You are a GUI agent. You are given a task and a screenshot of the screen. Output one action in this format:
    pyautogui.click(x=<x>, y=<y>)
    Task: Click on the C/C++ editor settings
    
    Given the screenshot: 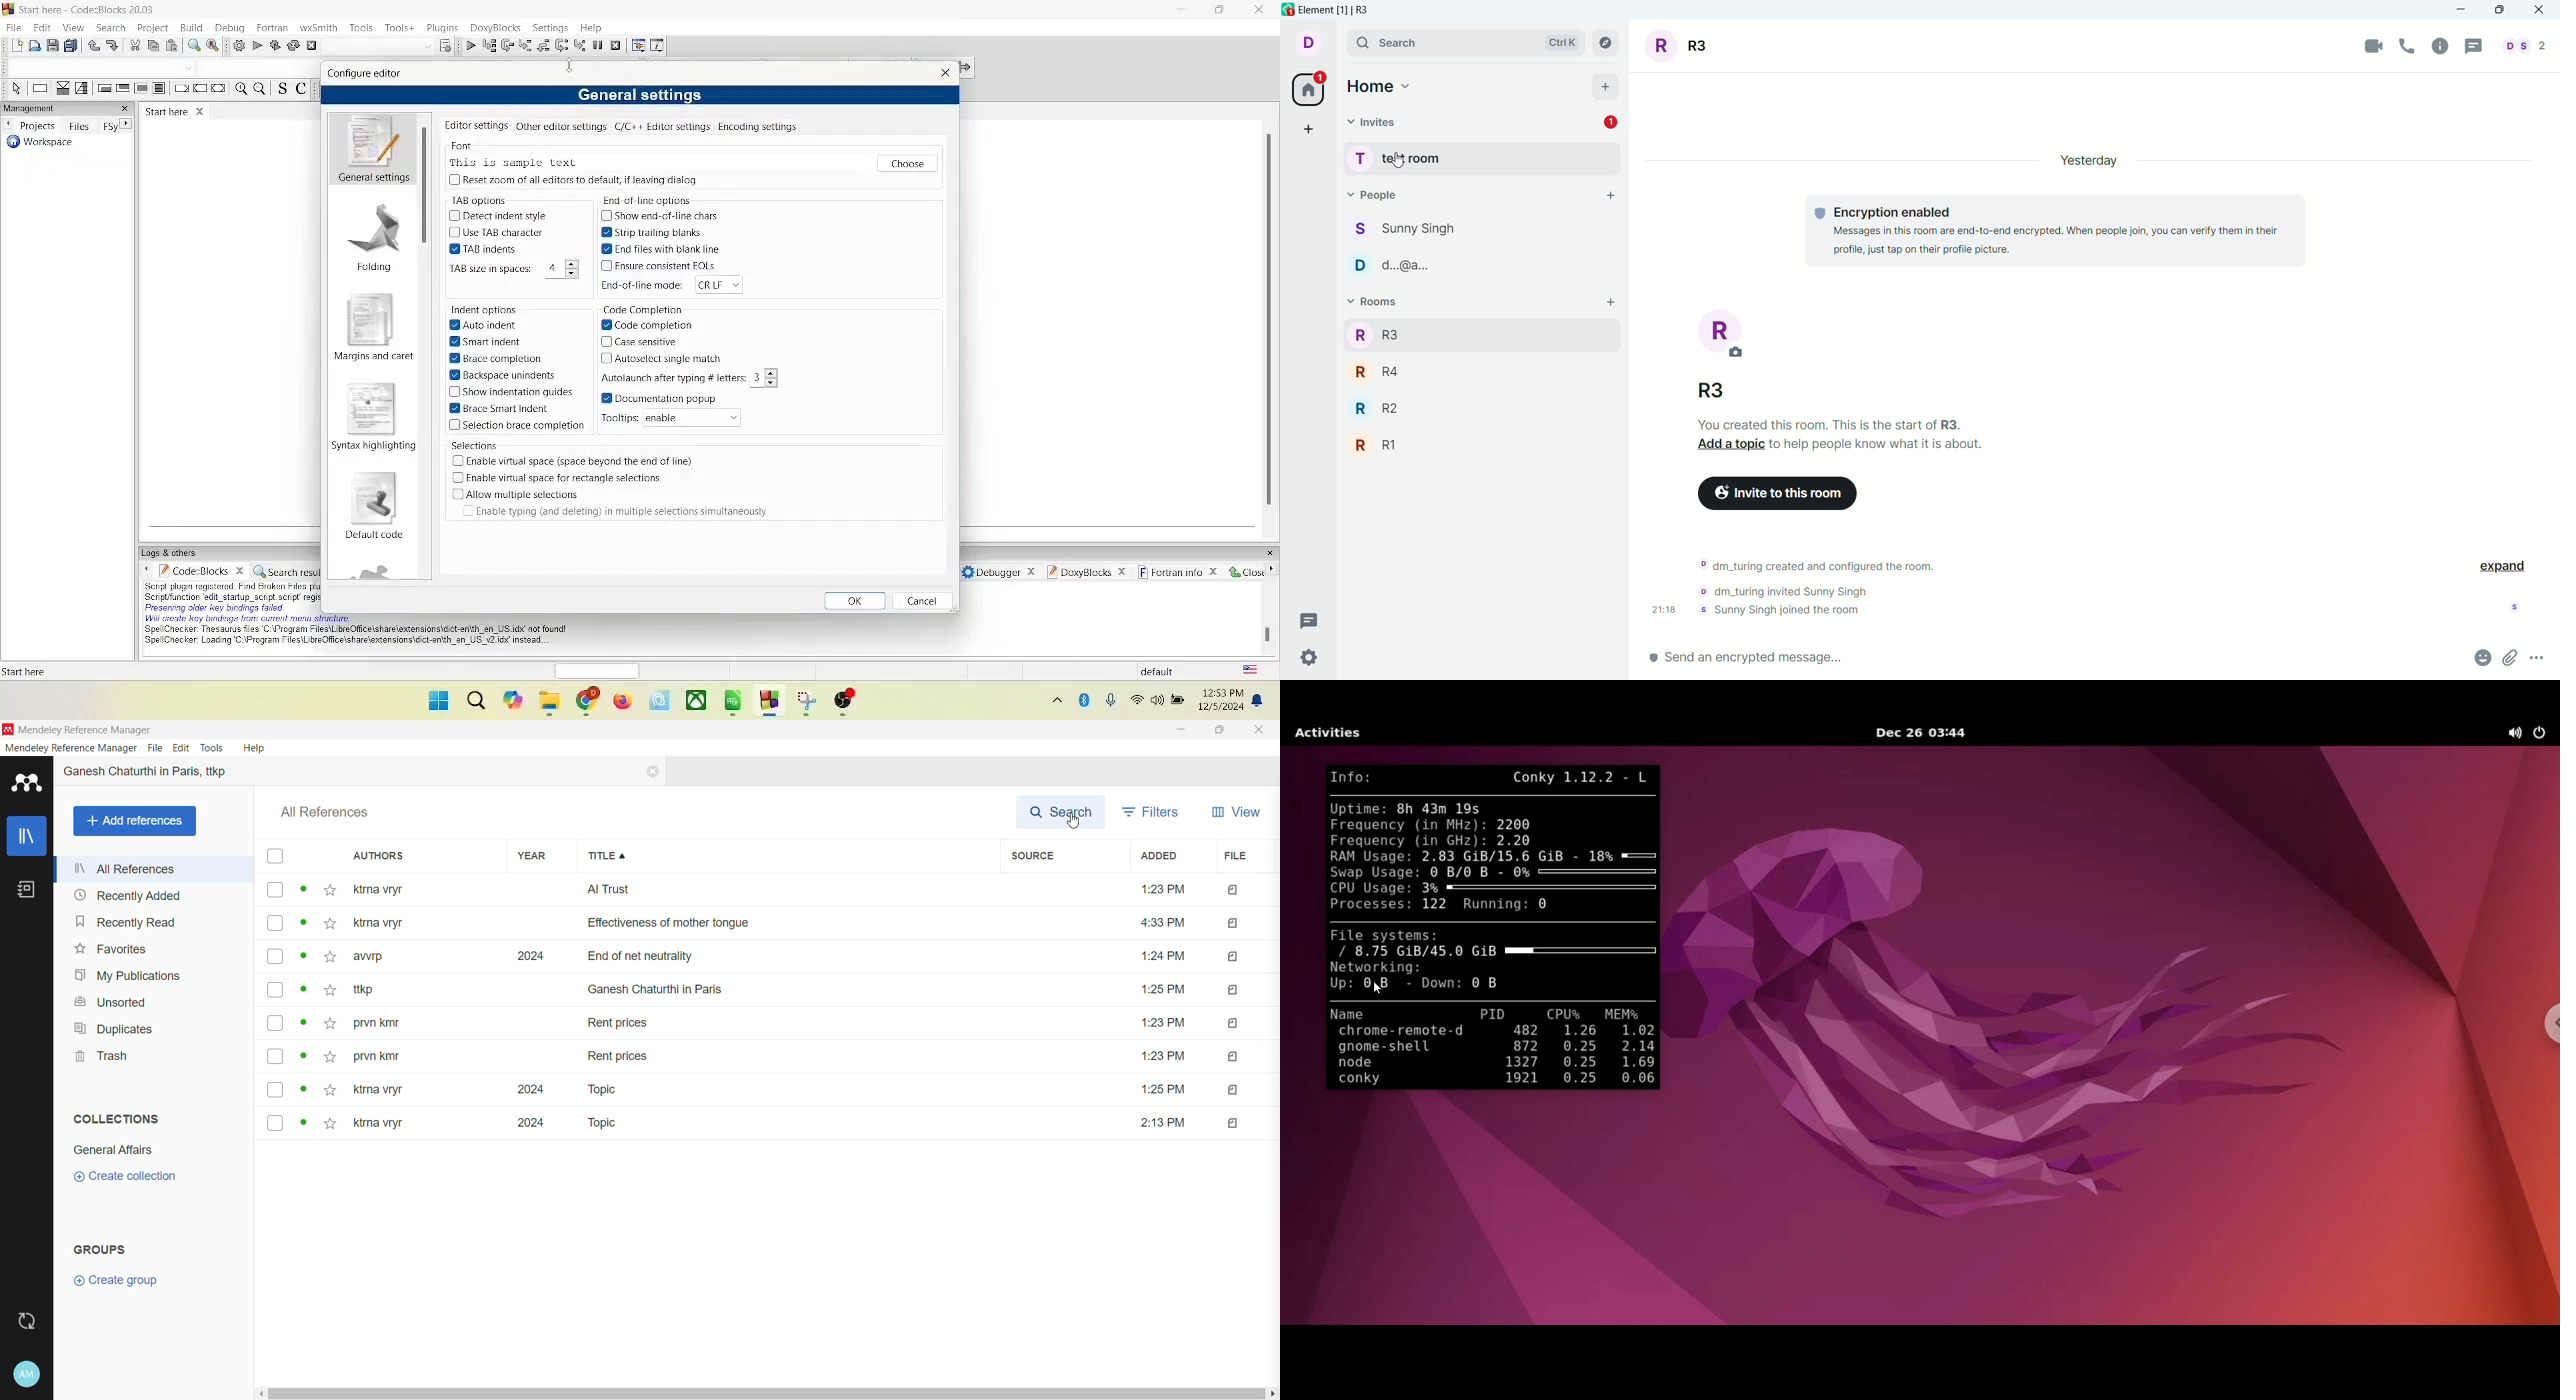 What is the action you would take?
    pyautogui.click(x=663, y=127)
    